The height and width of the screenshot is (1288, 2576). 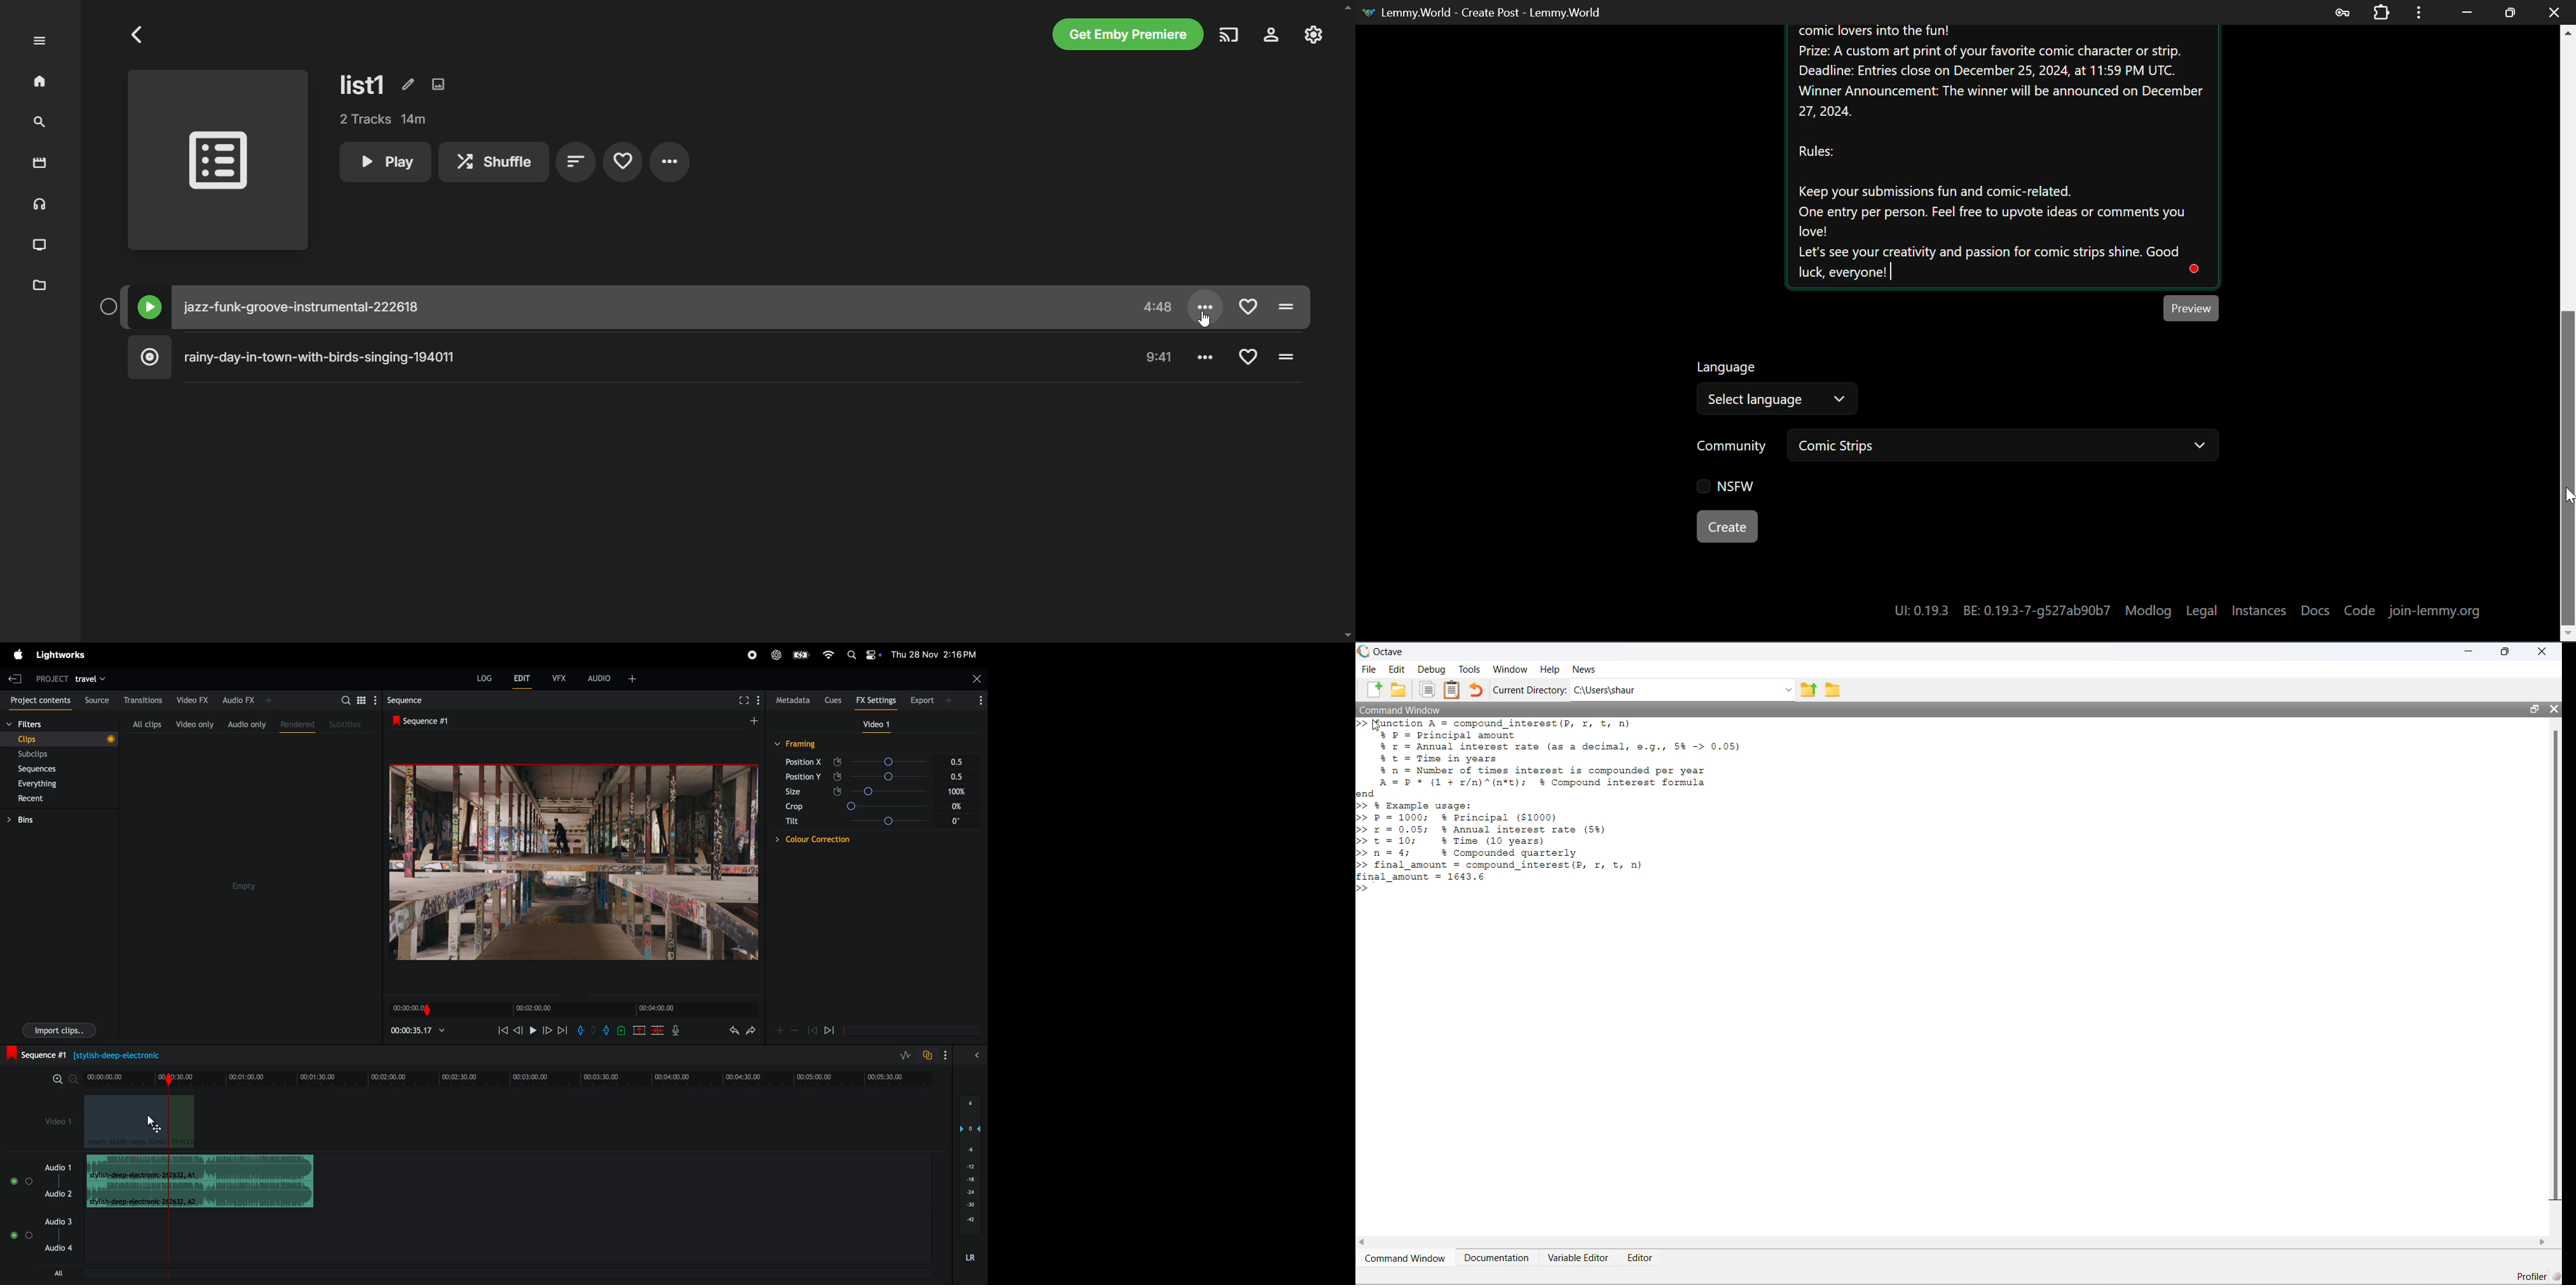 What do you see at coordinates (562, 1030) in the screenshot?
I see `forward` at bounding box center [562, 1030].